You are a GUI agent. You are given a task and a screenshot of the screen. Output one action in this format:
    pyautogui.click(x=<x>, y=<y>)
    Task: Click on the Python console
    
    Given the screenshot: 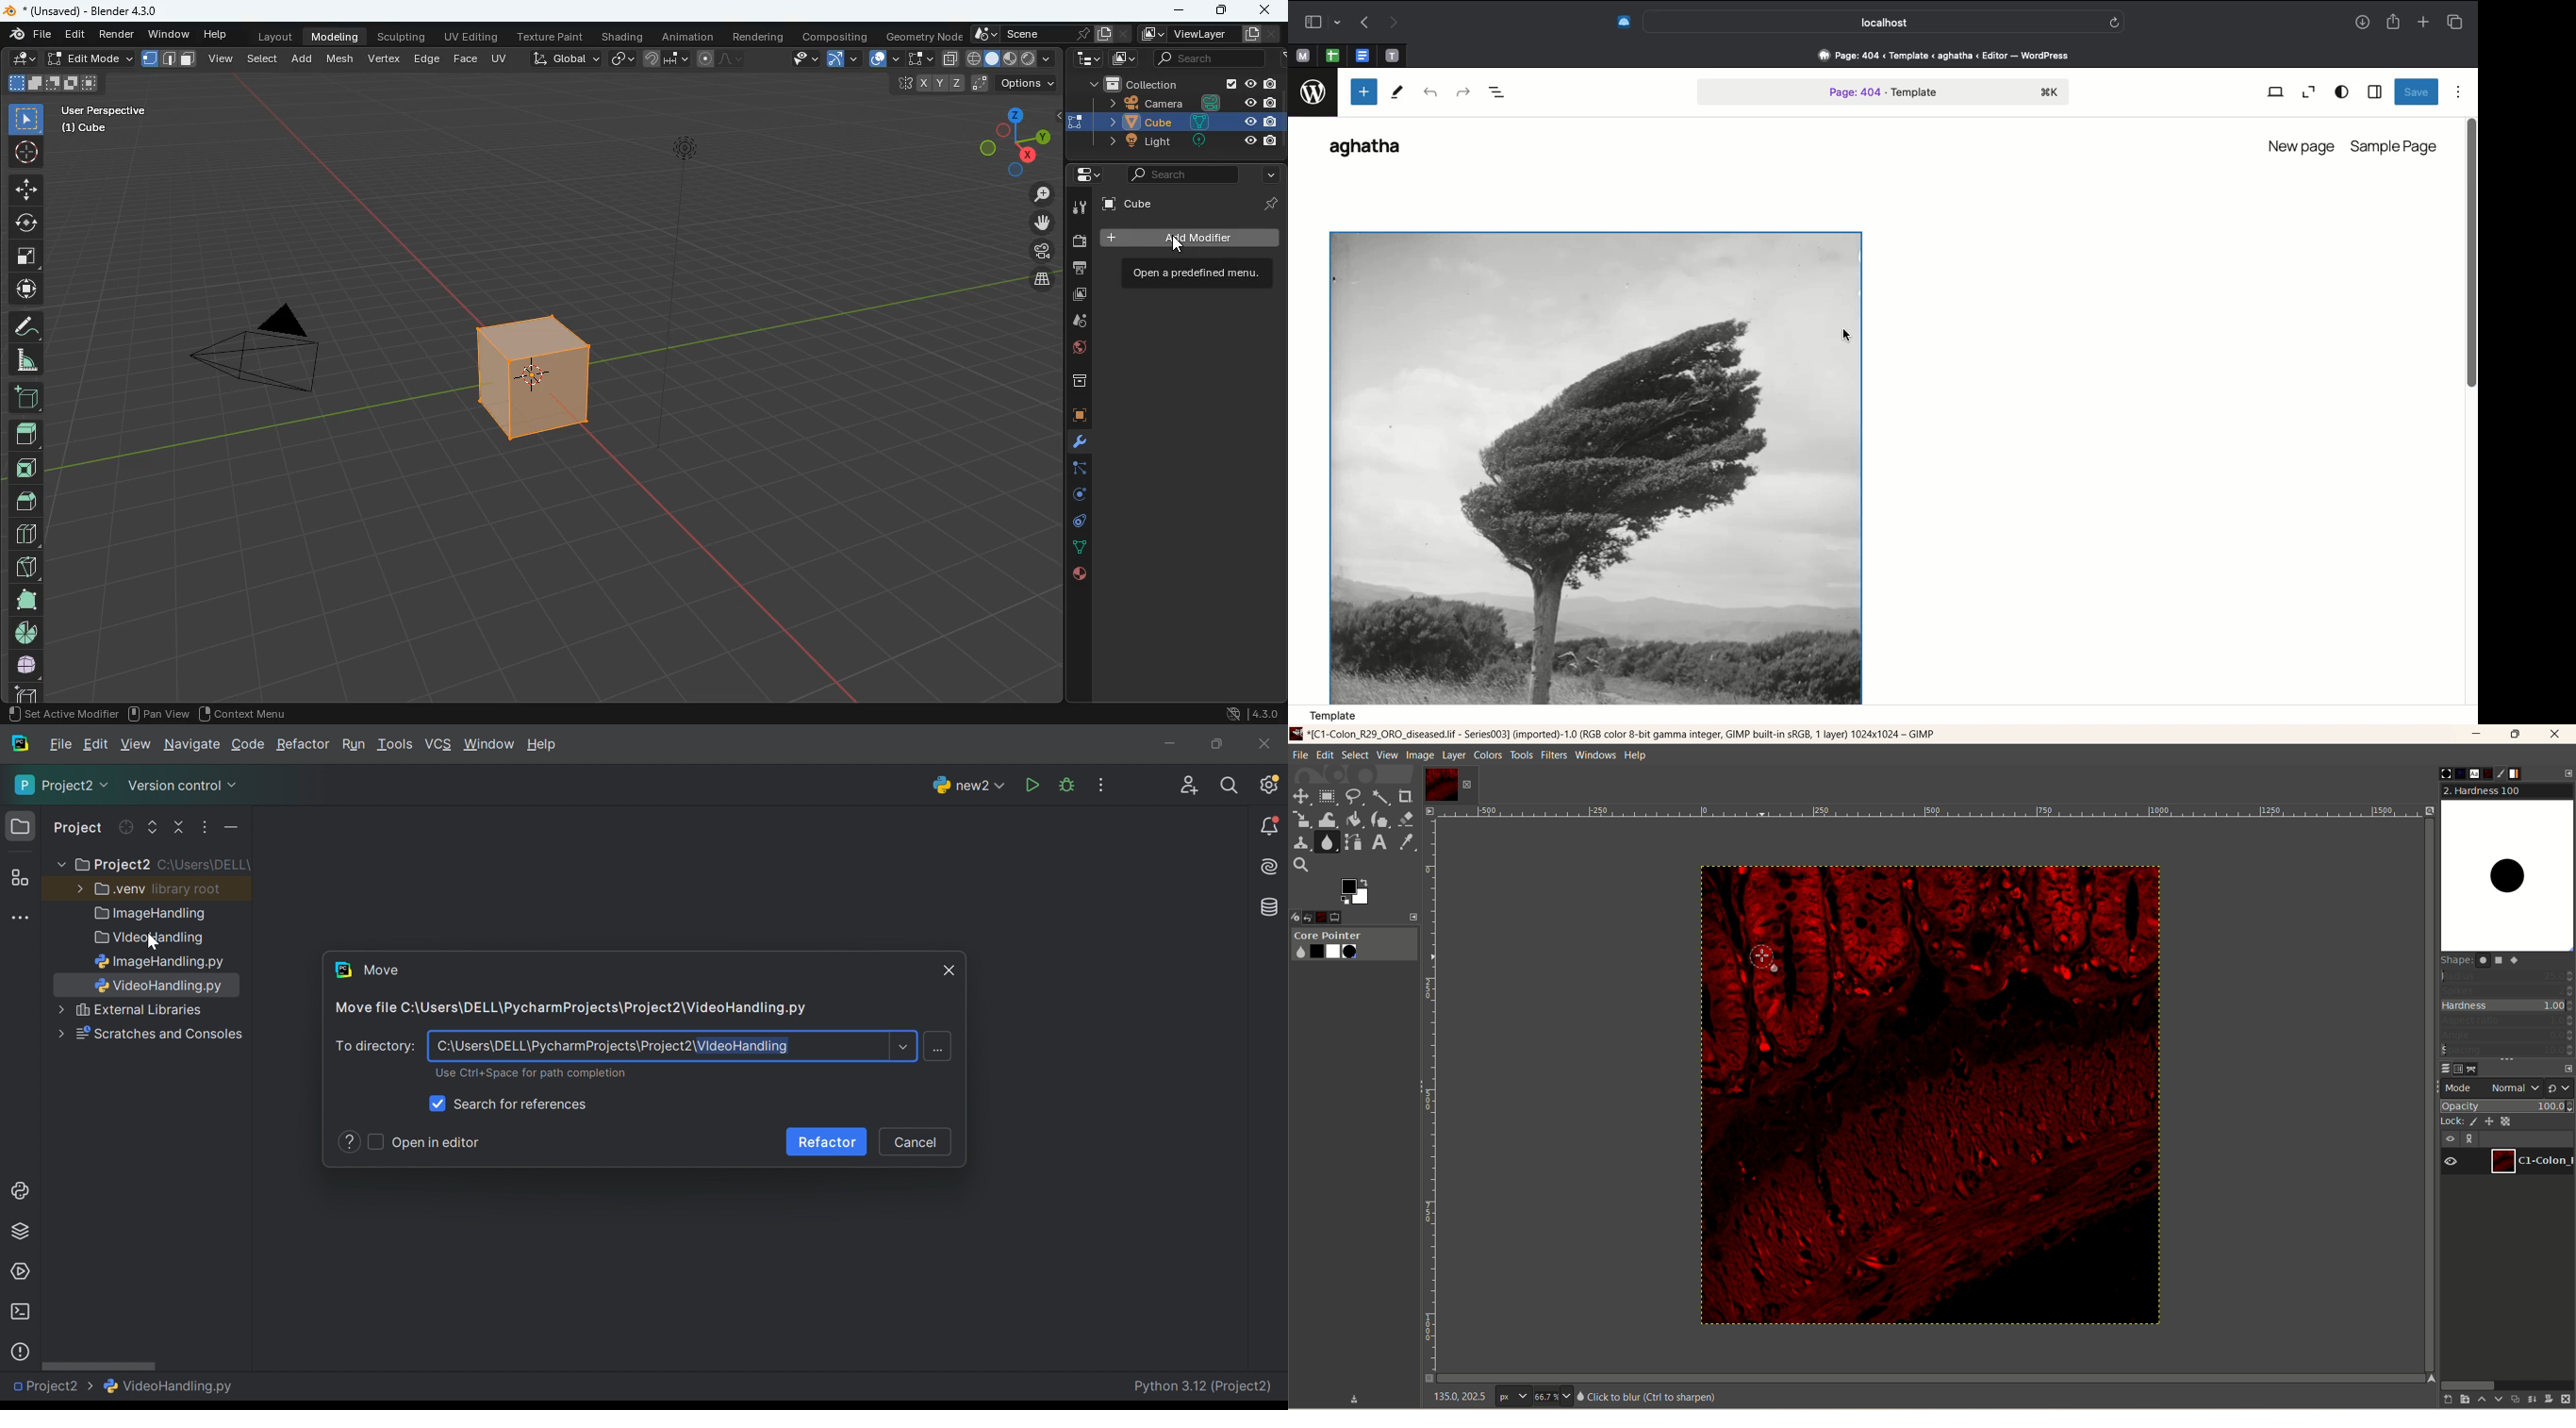 What is the action you would take?
    pyautogui.click(x=22, y=1191)
    